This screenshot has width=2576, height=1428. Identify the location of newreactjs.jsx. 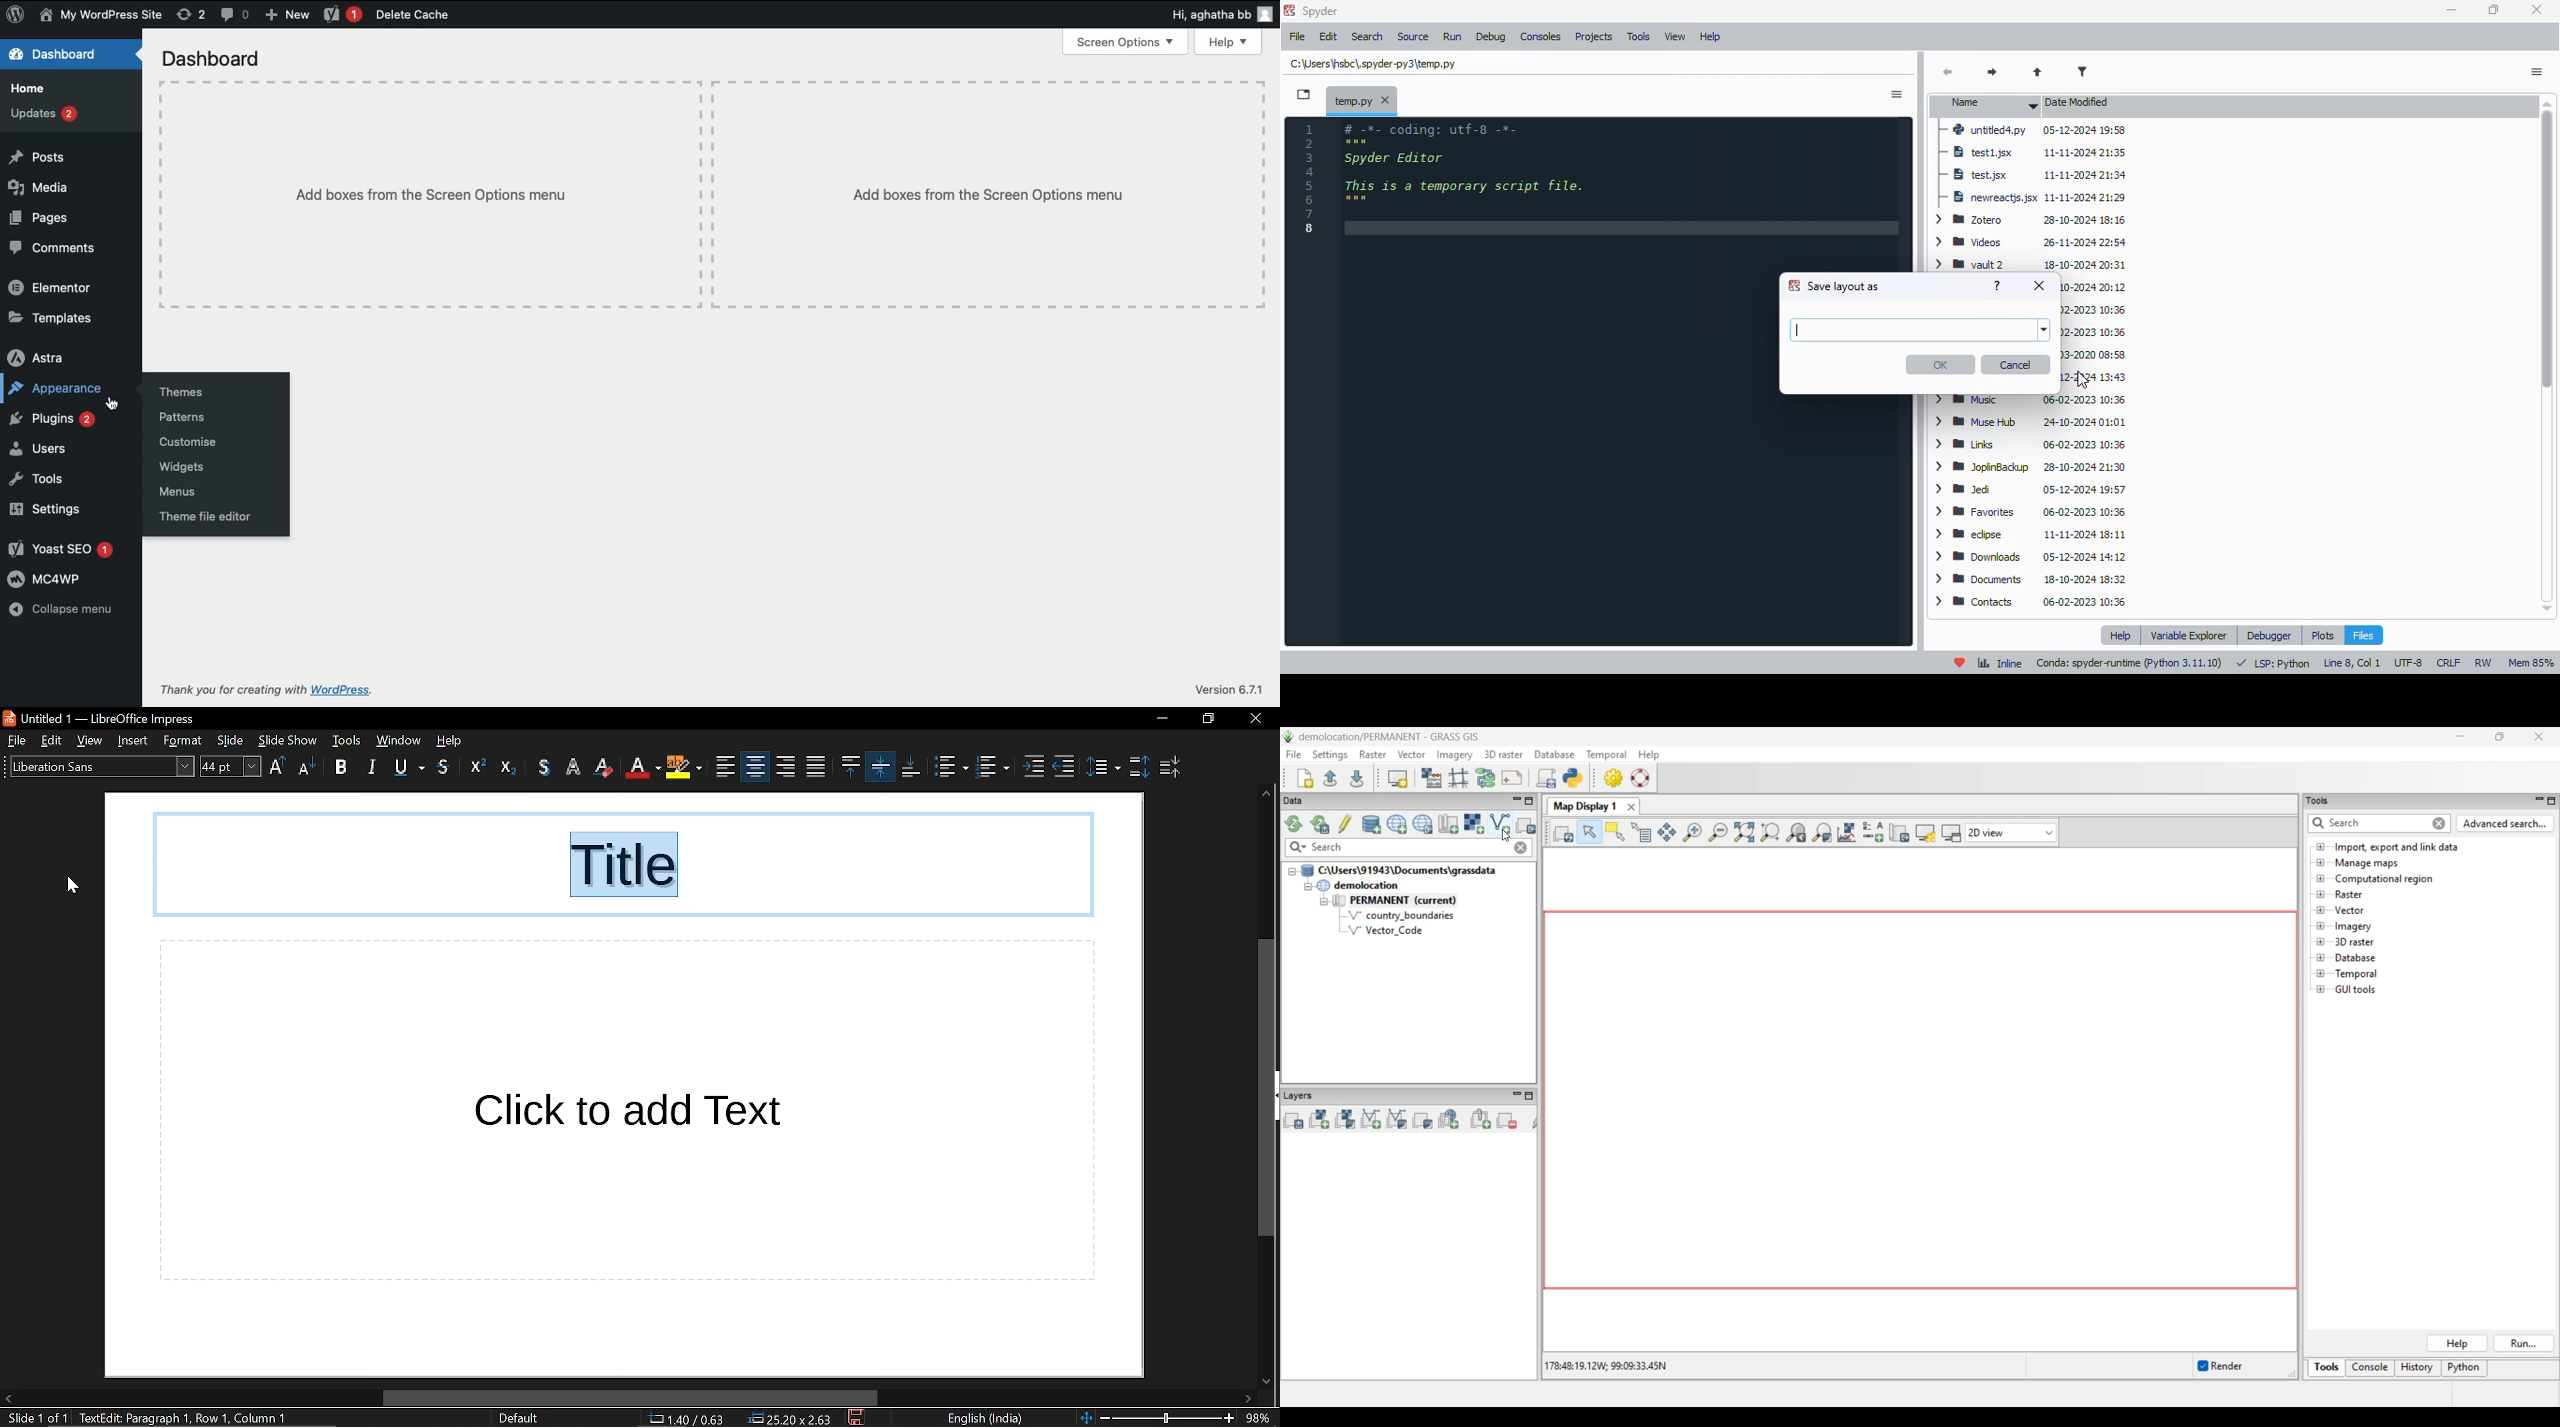
(2035, 196).